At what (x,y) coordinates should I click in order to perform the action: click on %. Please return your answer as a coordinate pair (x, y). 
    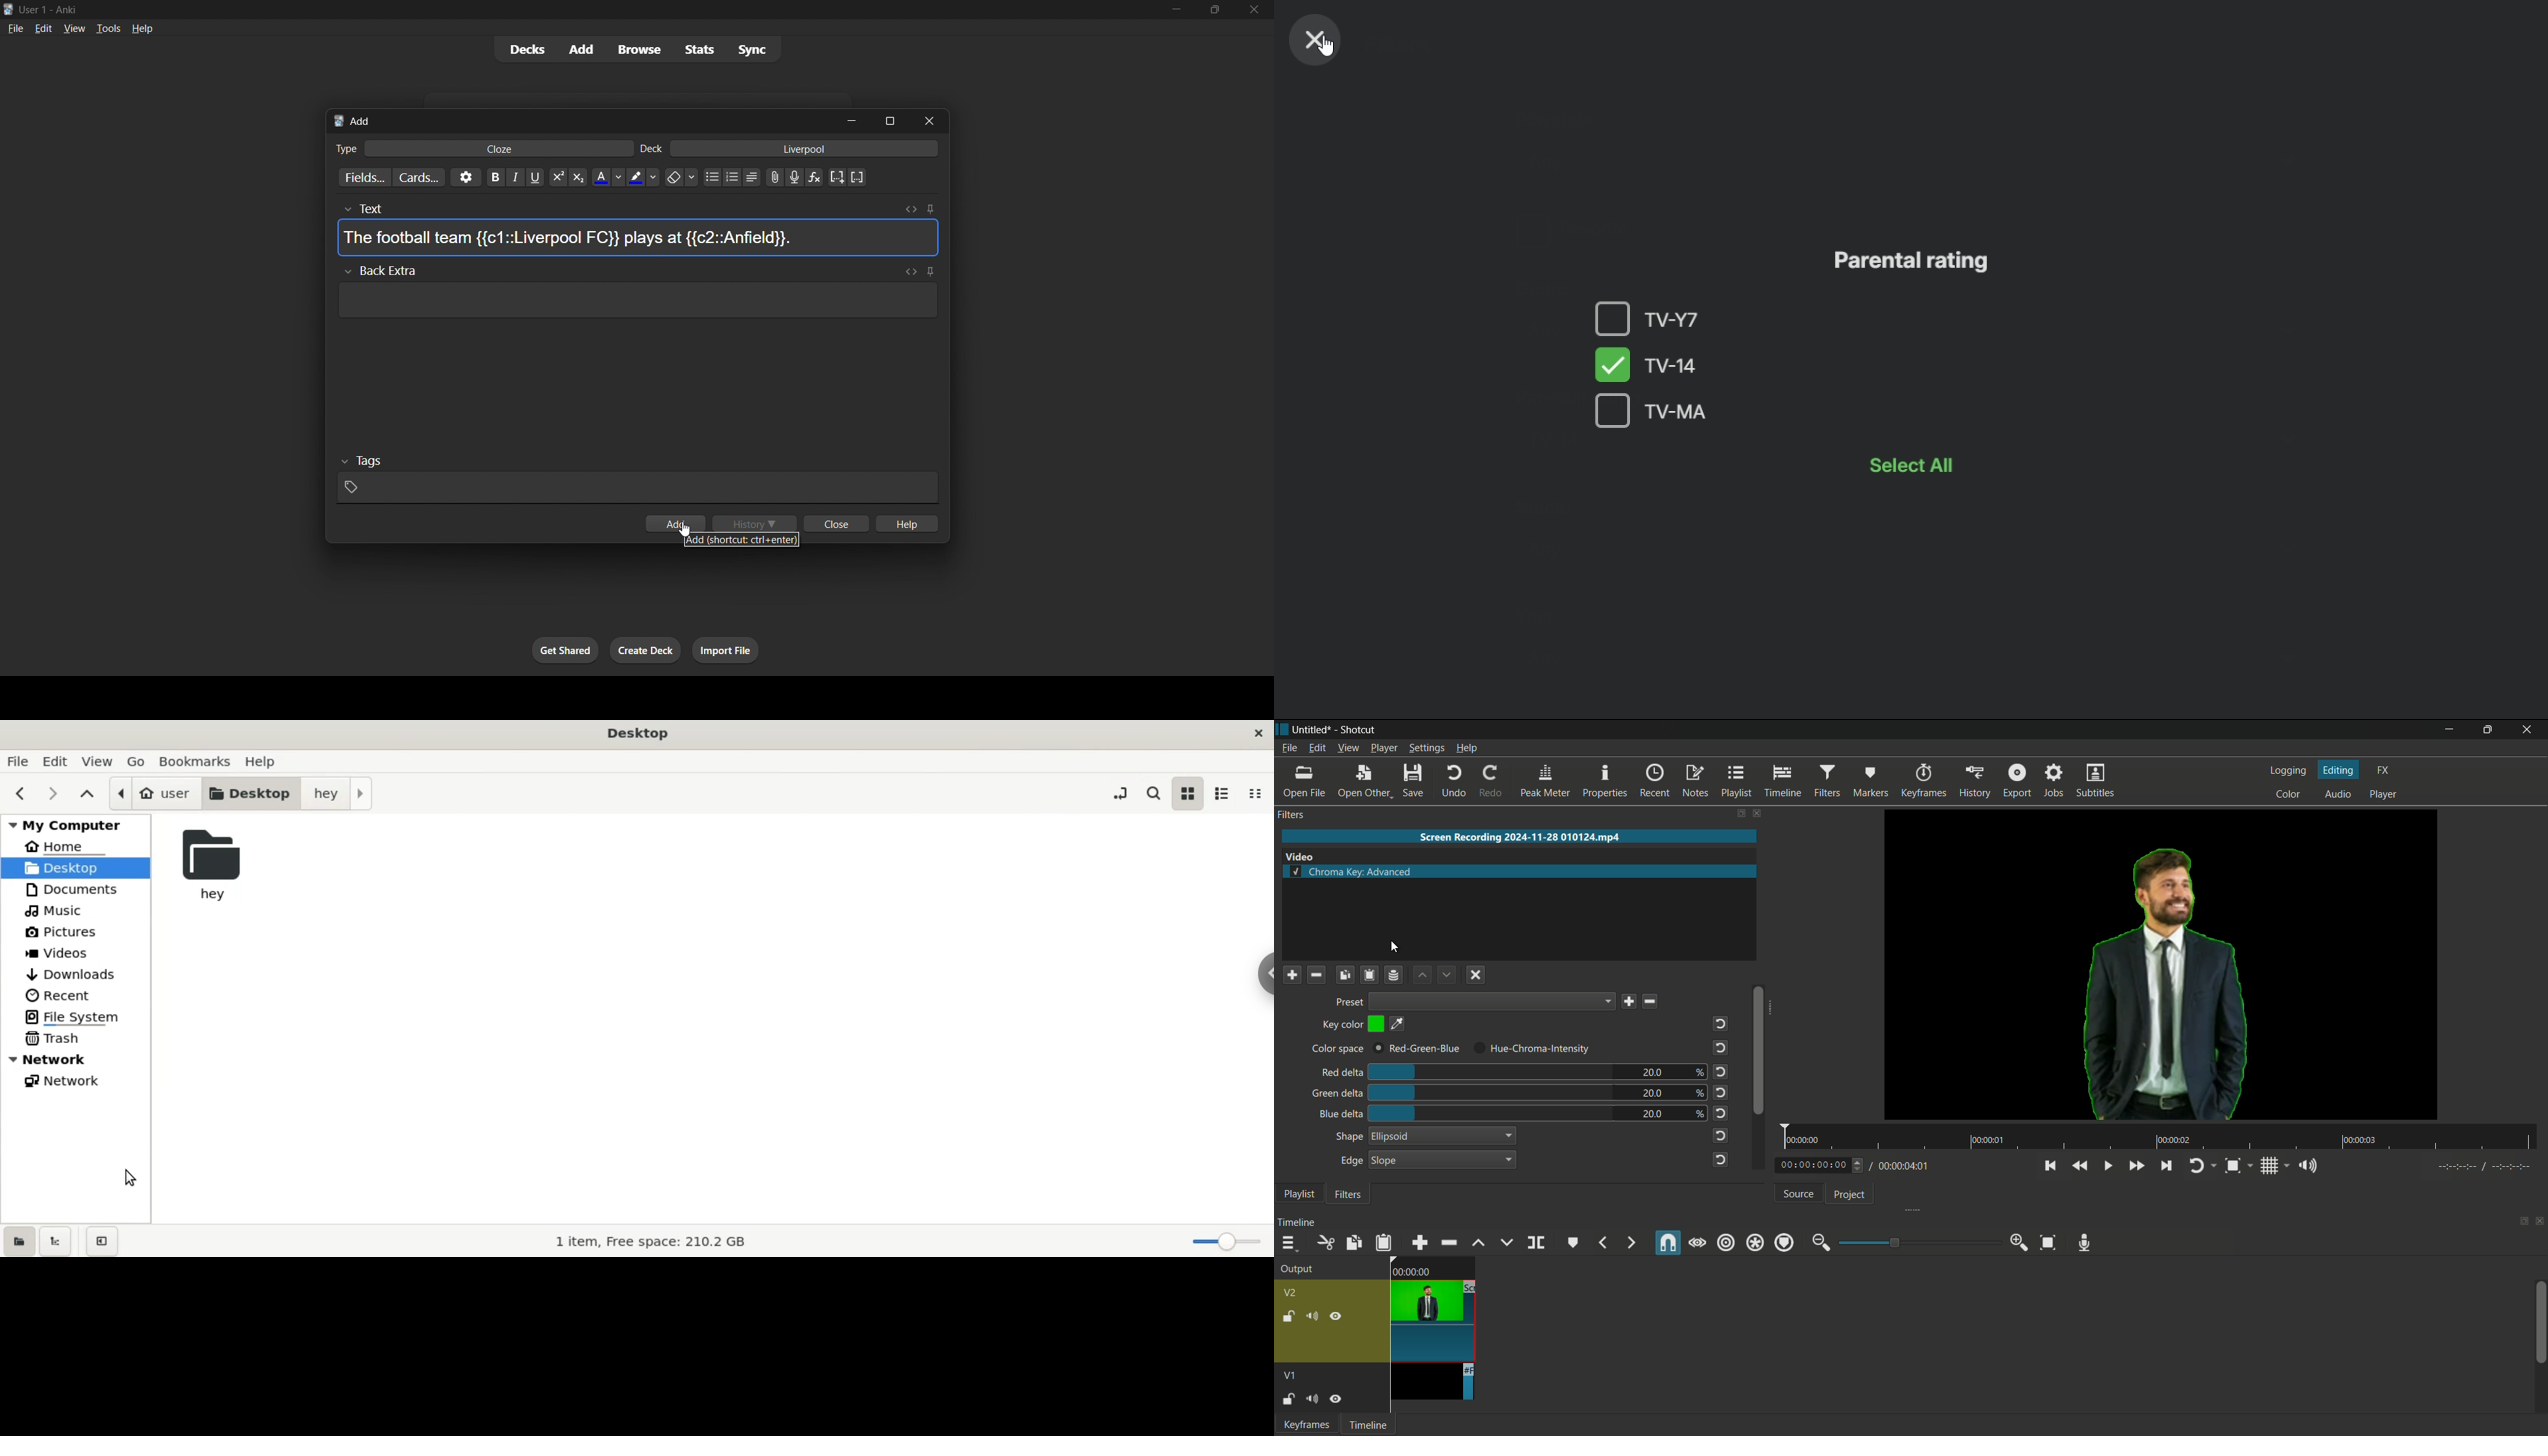
    Looking at the image, I should click on (1701, 1093).